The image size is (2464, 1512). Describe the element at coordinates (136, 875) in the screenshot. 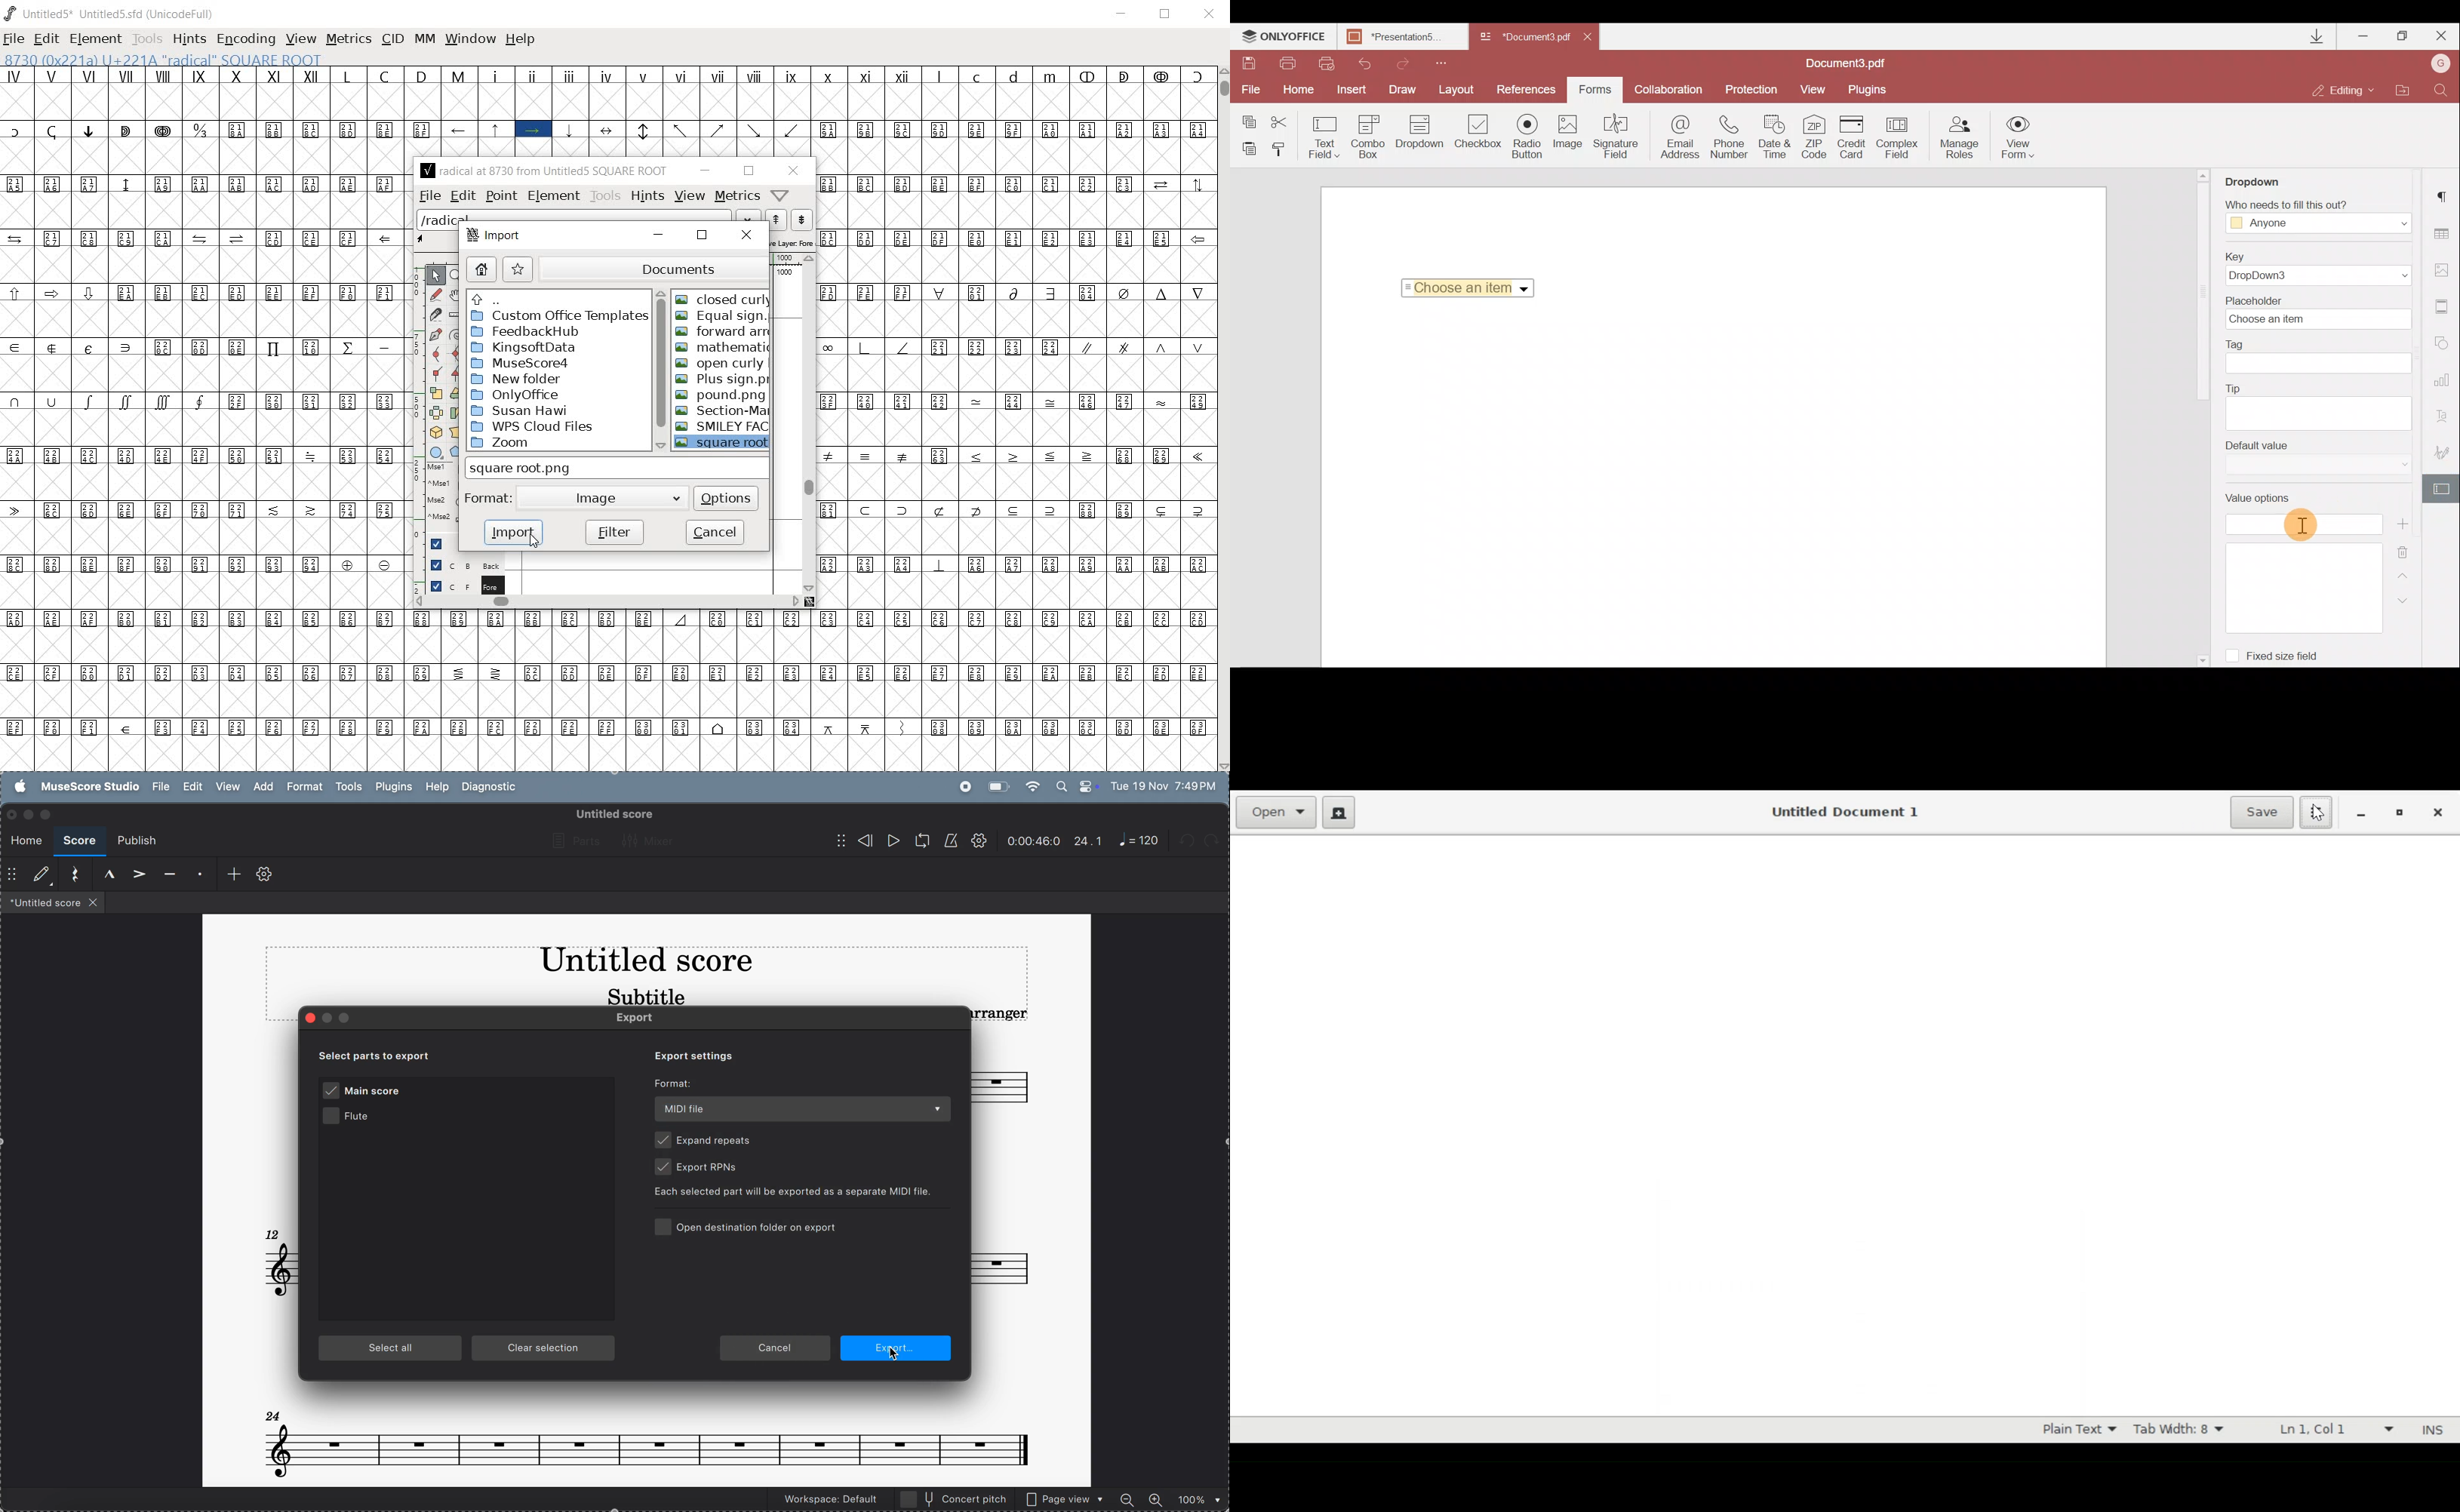

I see `accent` at that location.